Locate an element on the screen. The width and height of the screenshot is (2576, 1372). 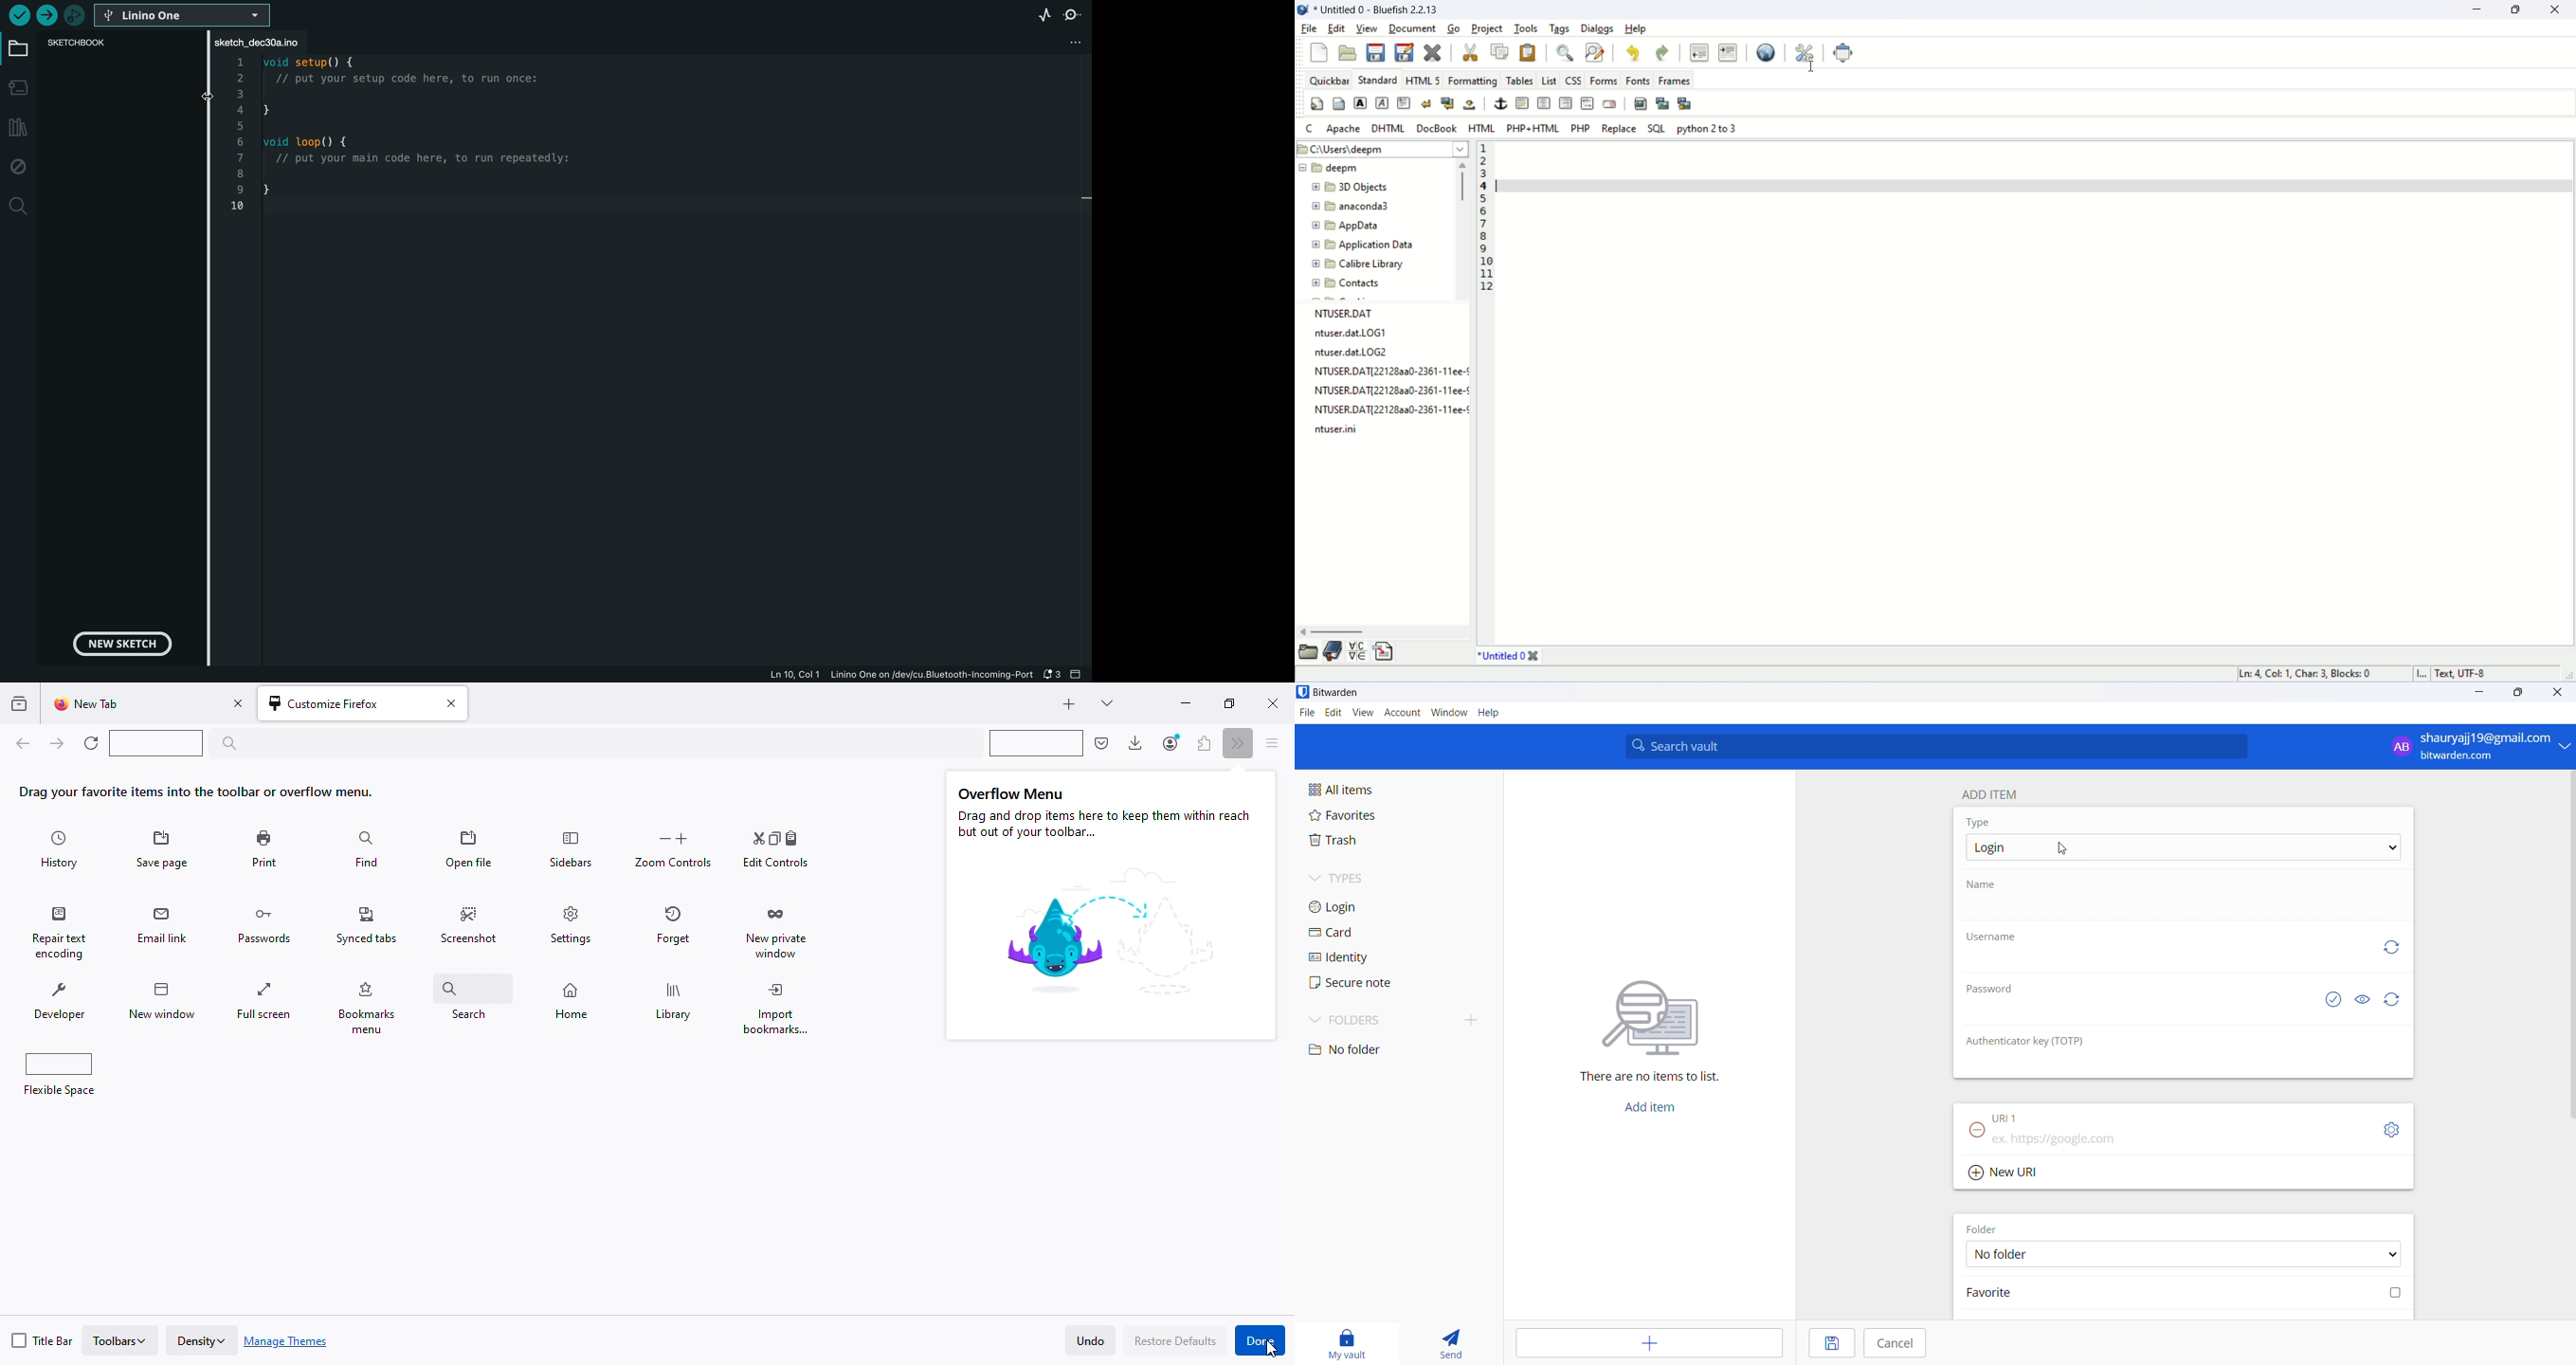
calibre library is located at coordinates (1357, 264).